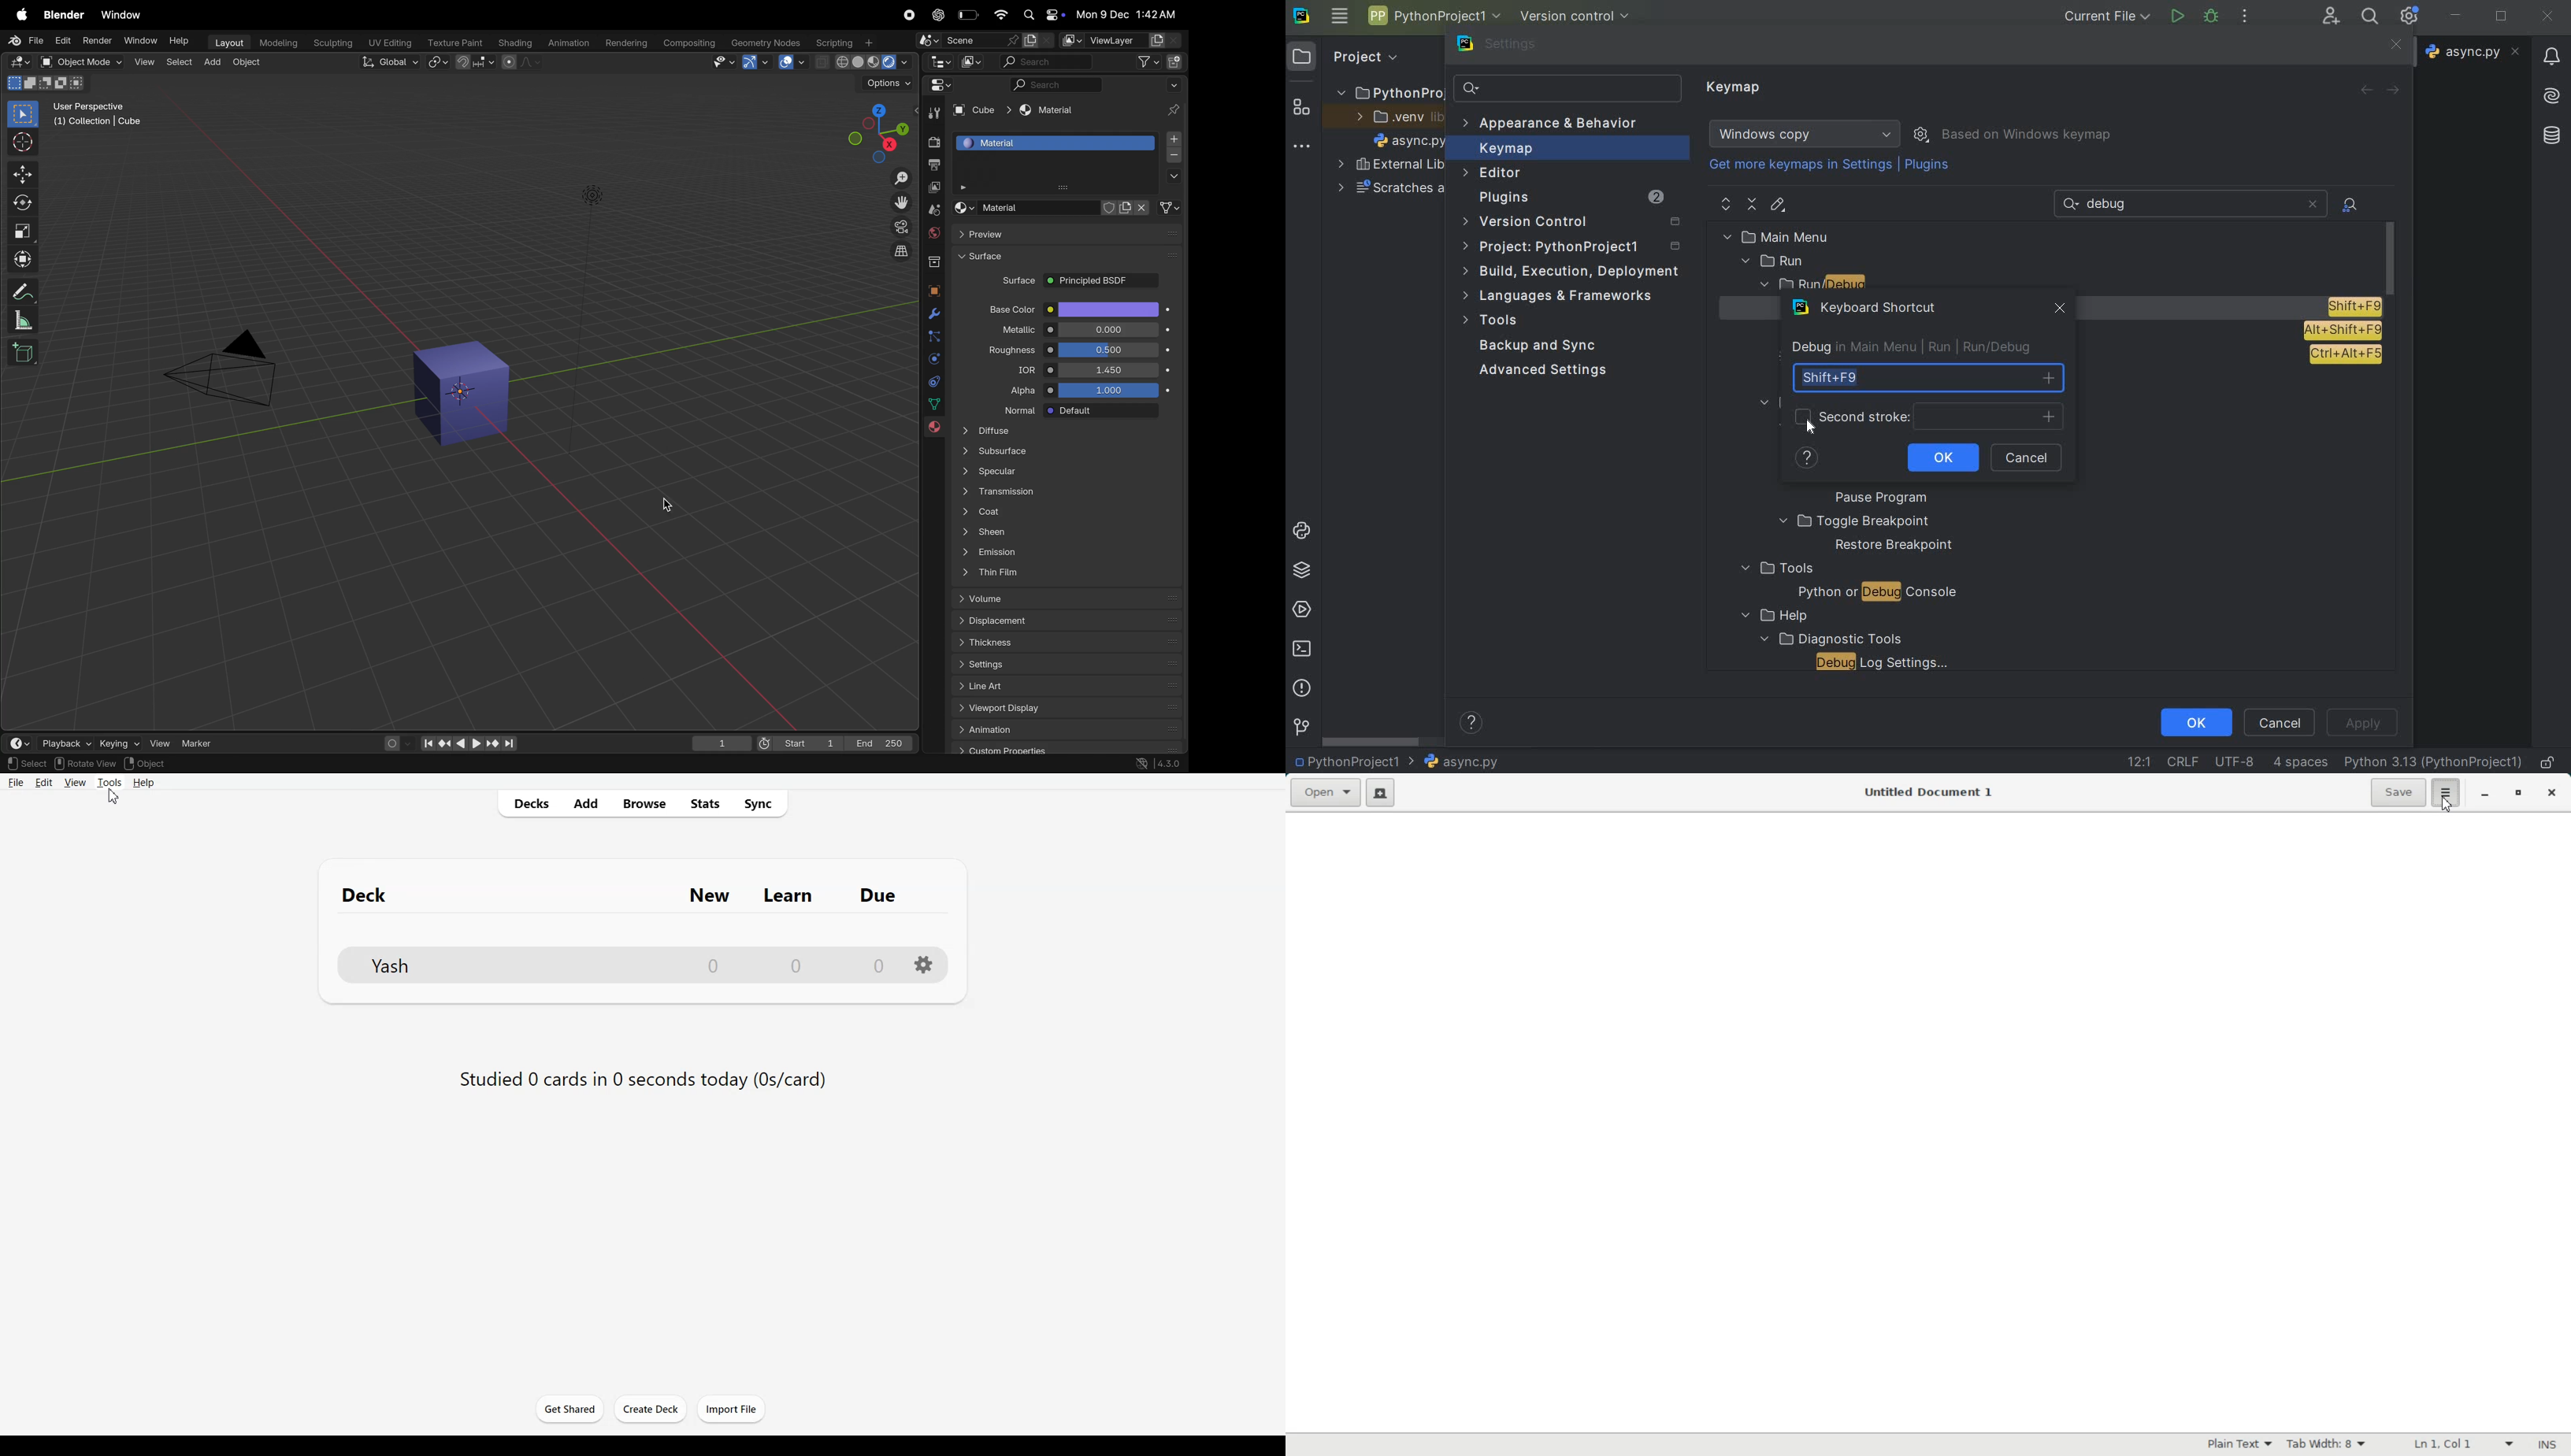 This screenshot has height=1456, width=2576. What do you see at coordinates (1066, 260) in the screenshot?
I see `Surface` at bounding box center [1066, 260].